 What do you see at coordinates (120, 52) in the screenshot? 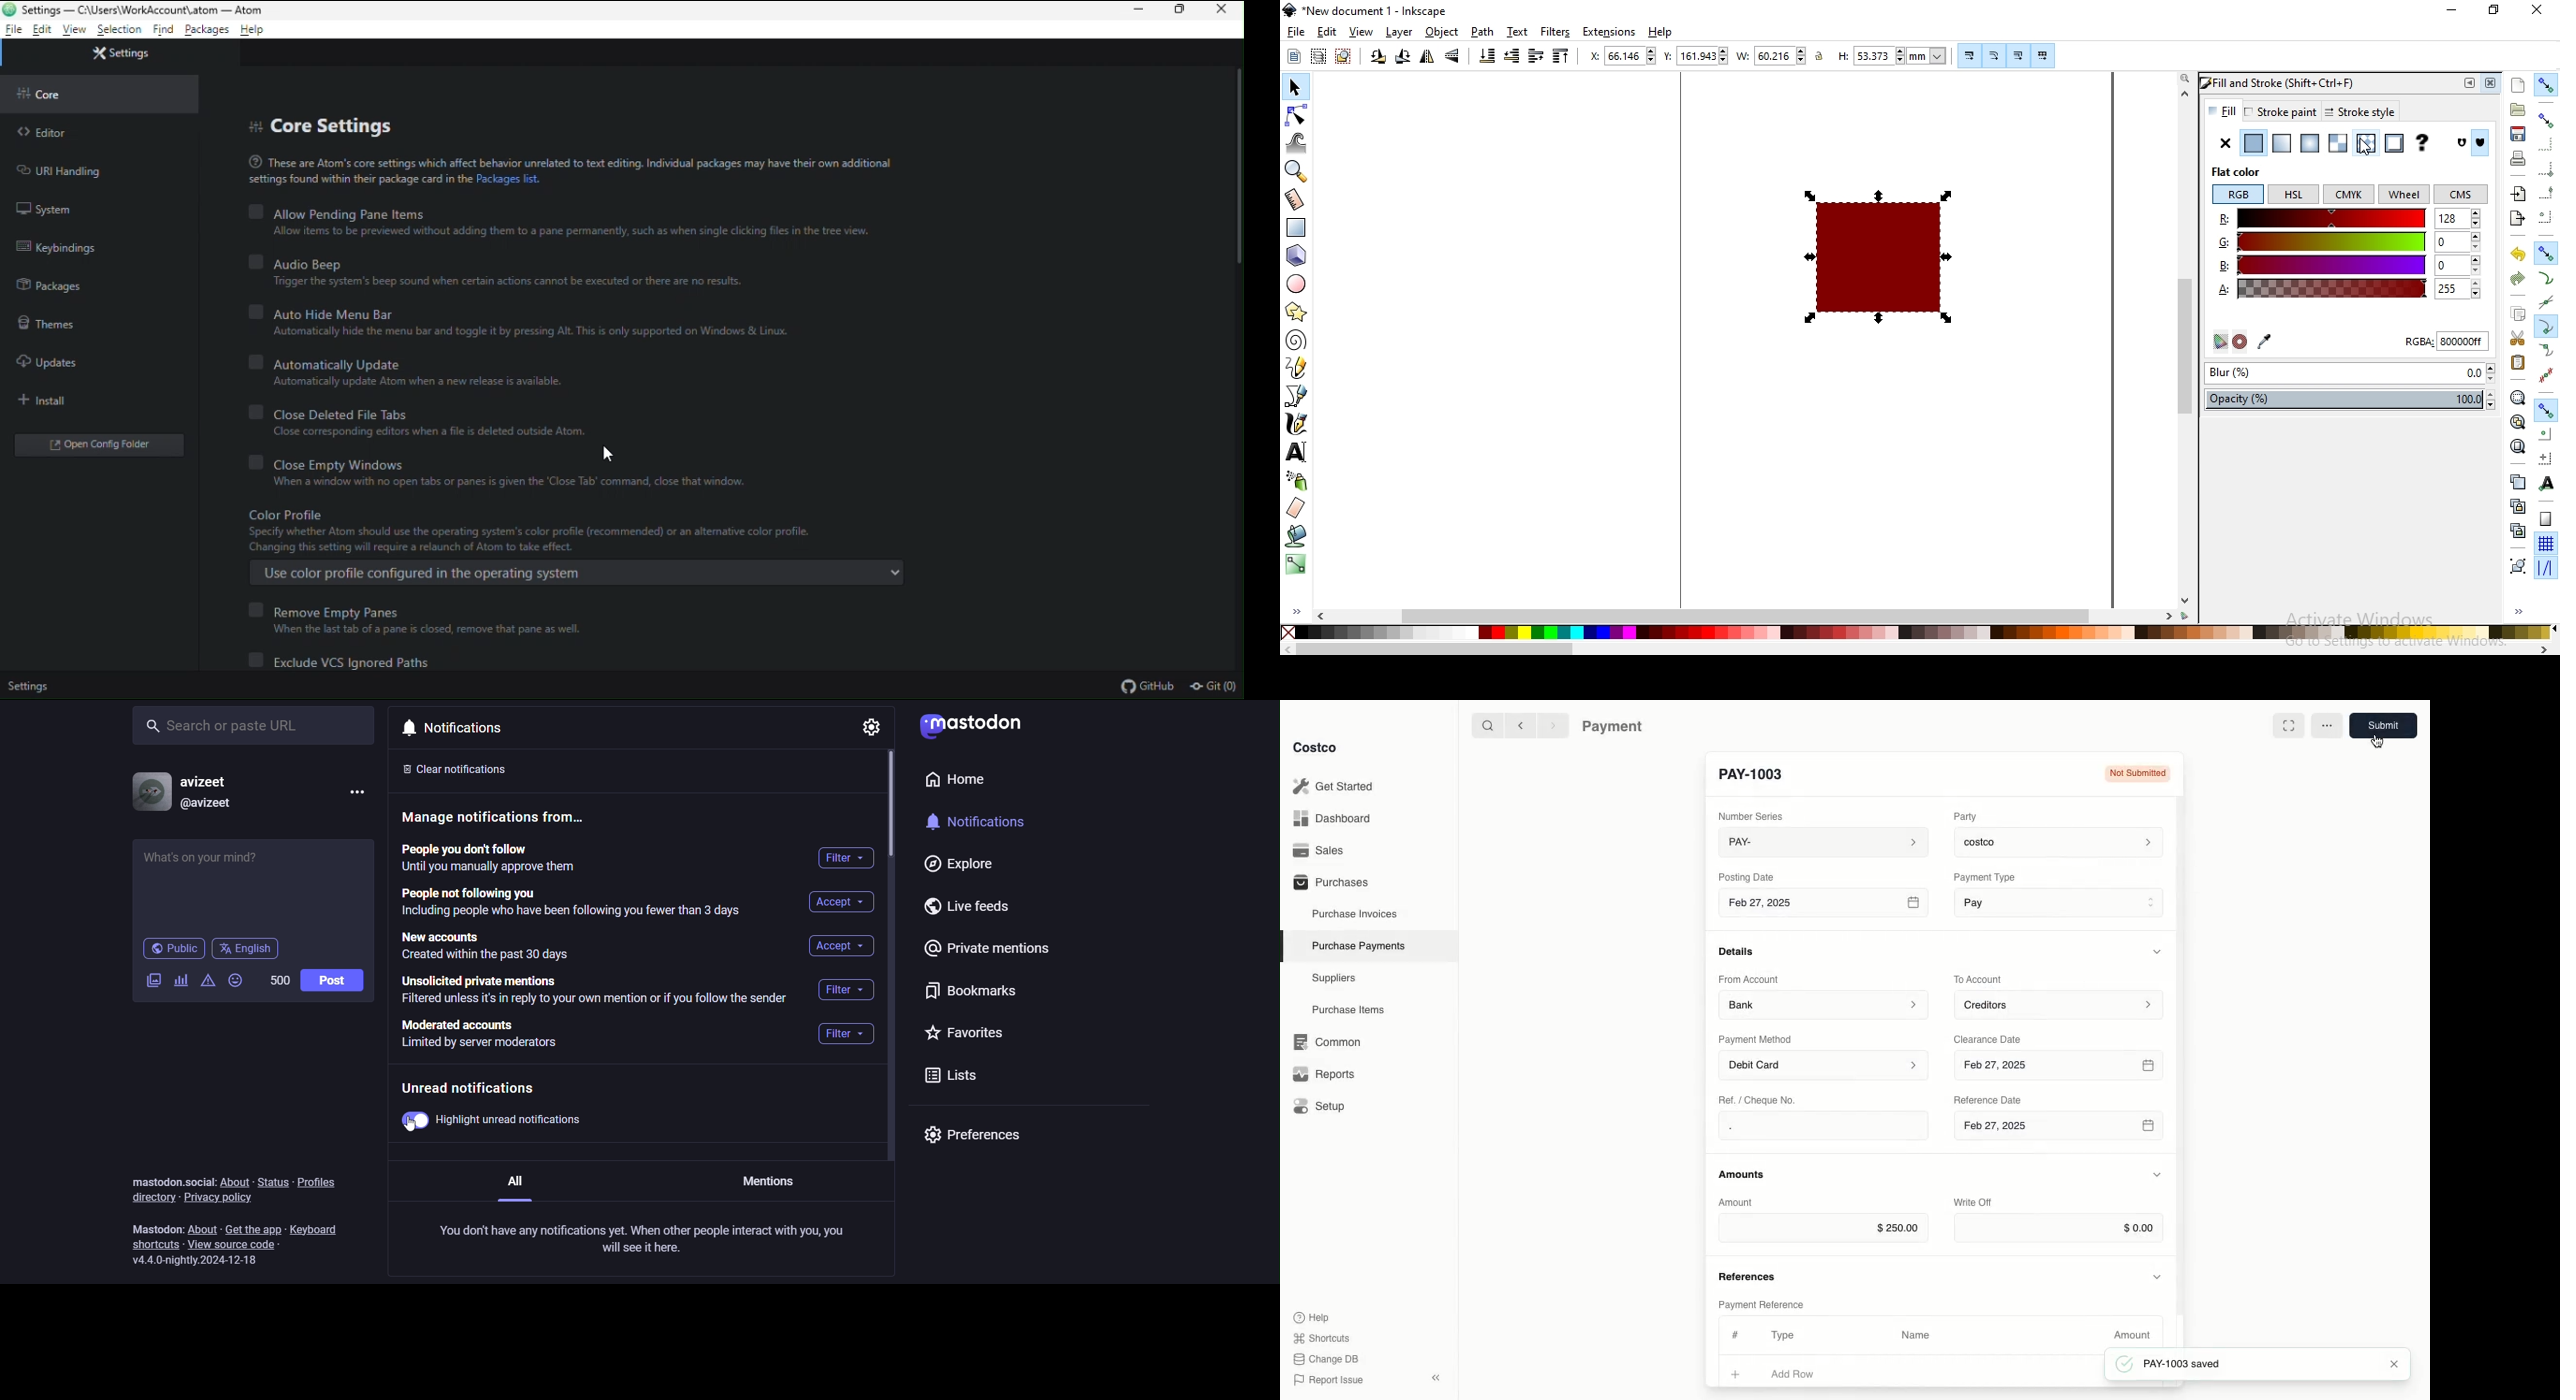
I see `Settings` at bounding box center [120, 52].